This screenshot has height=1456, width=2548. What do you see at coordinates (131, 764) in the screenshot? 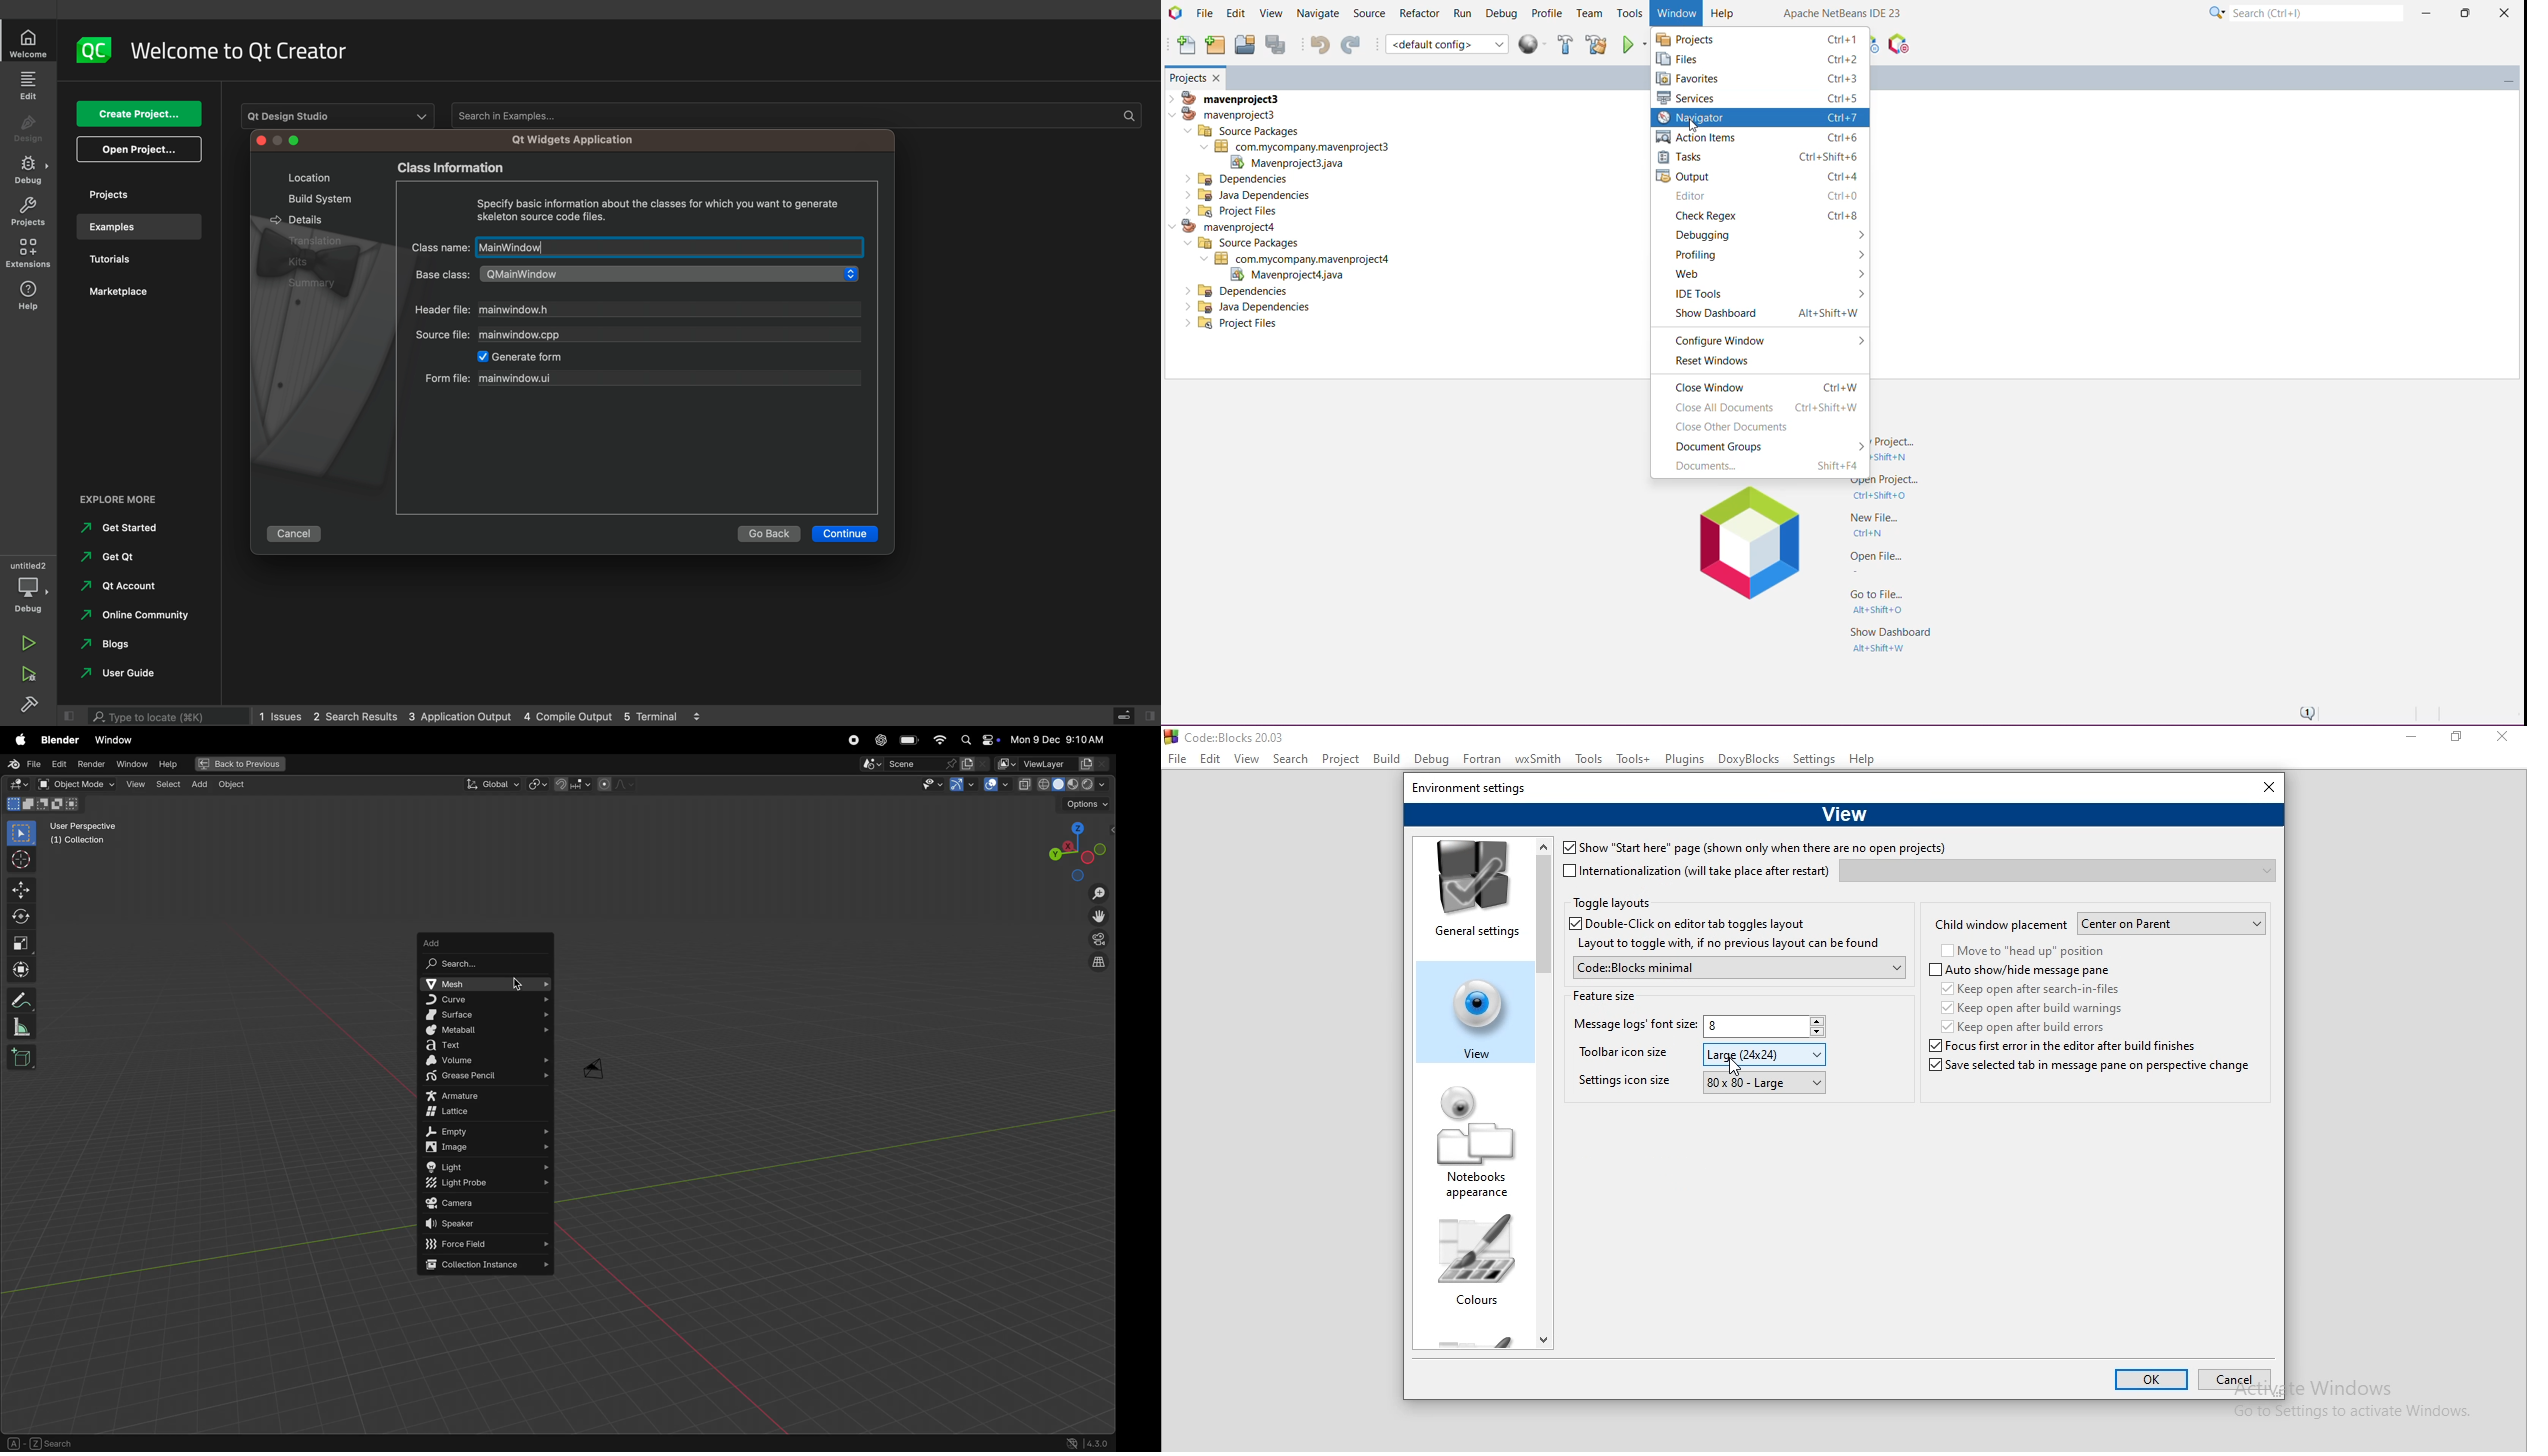
I see `window` at bounding box center [131, 764].